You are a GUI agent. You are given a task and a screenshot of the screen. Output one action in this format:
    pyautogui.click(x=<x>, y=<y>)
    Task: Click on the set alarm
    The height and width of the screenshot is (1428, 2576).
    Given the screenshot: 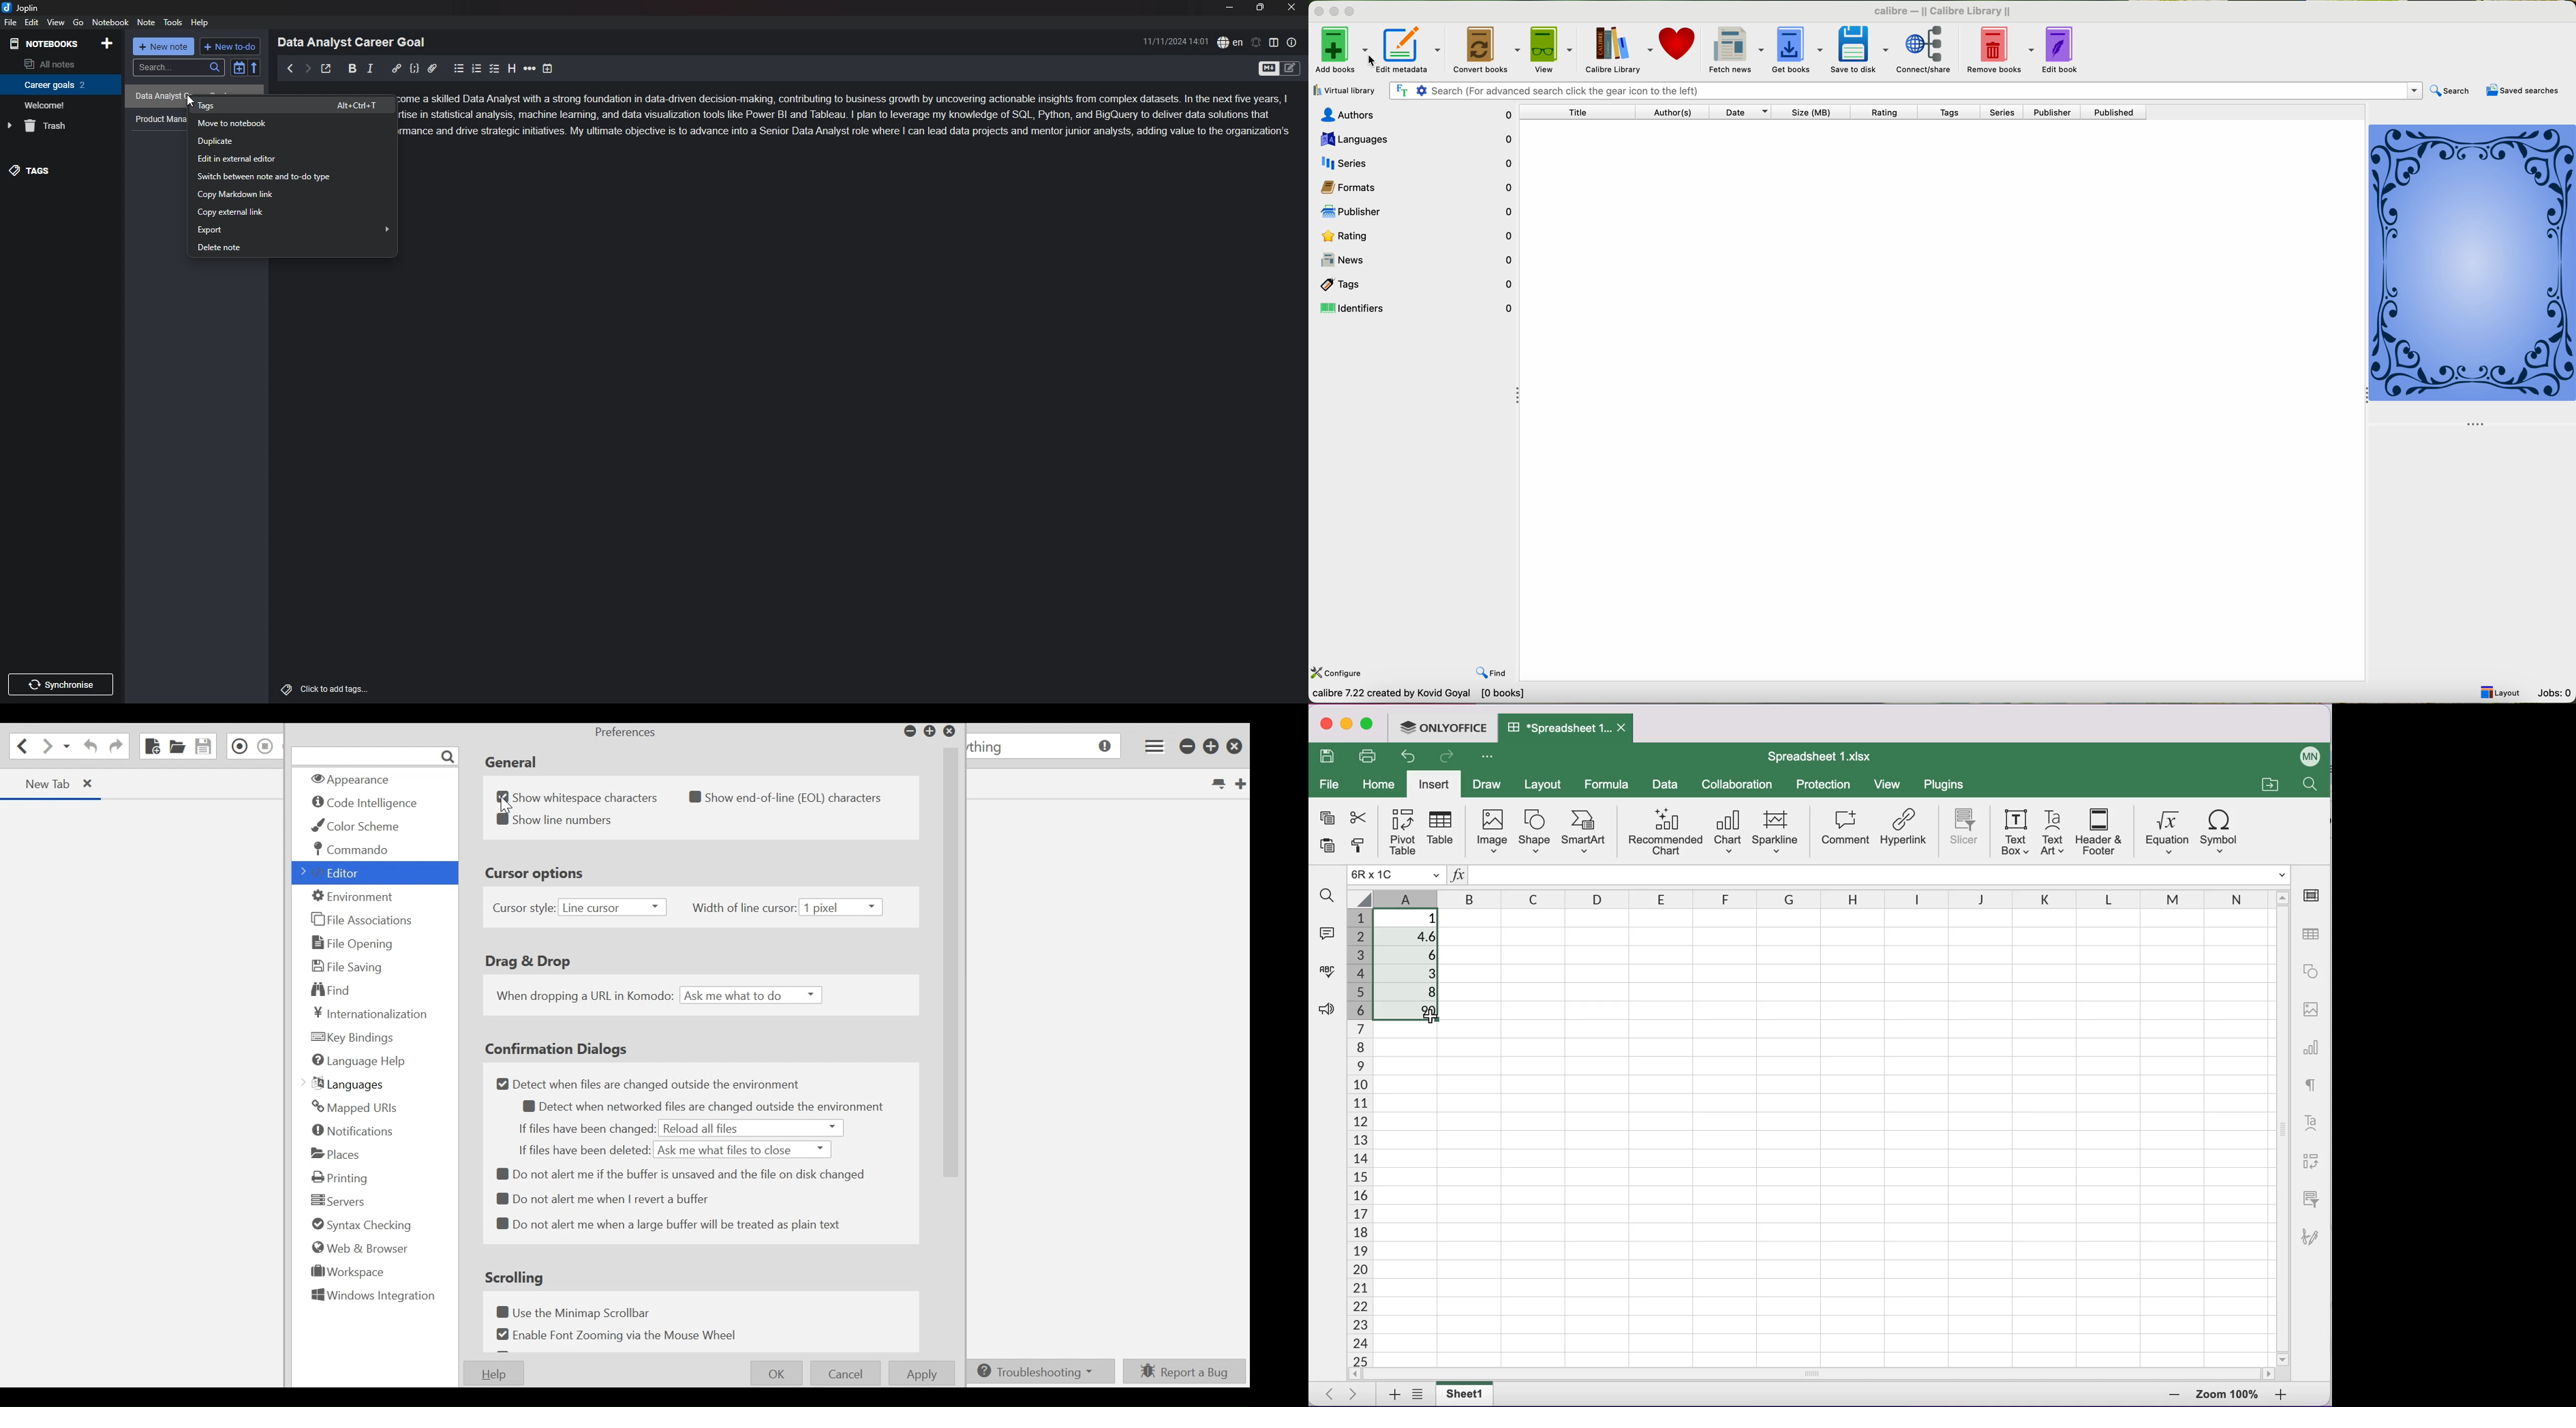 What is the action you would take?
    pyautogui.click(x=1257, y=42)
    